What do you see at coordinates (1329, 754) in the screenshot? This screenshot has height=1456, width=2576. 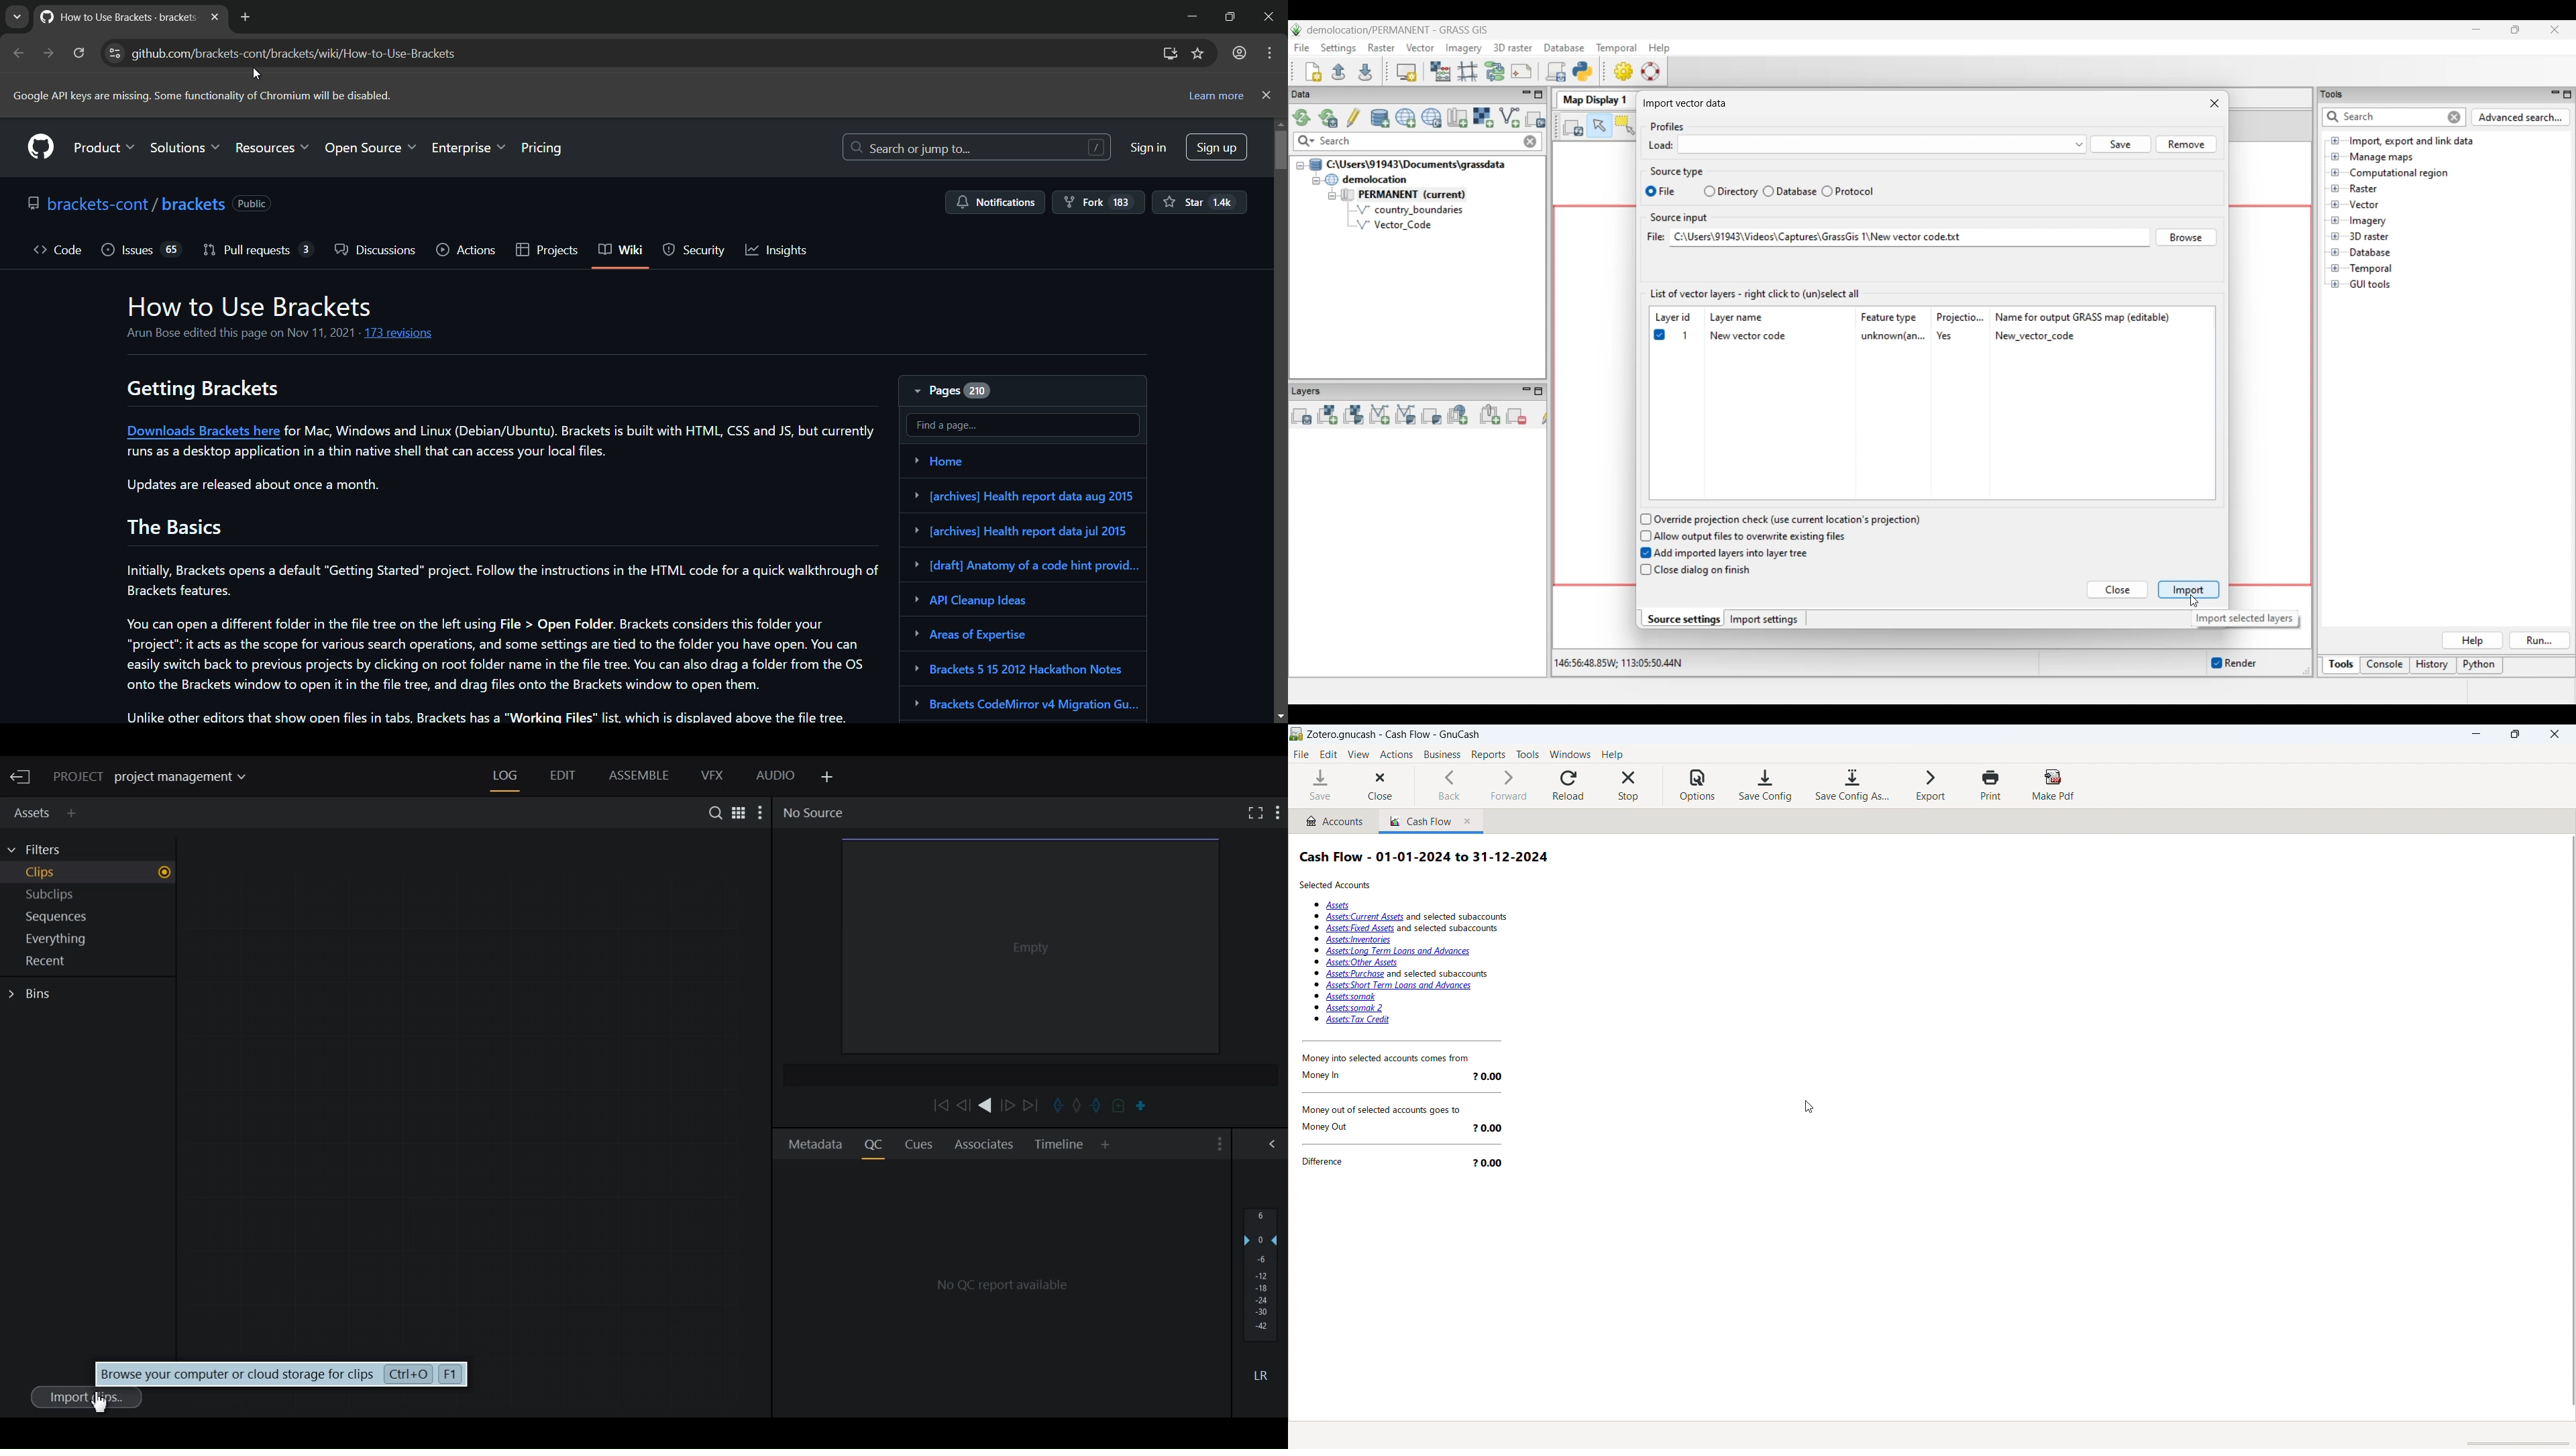 I see `edit` at bounding box center [1329, 754].